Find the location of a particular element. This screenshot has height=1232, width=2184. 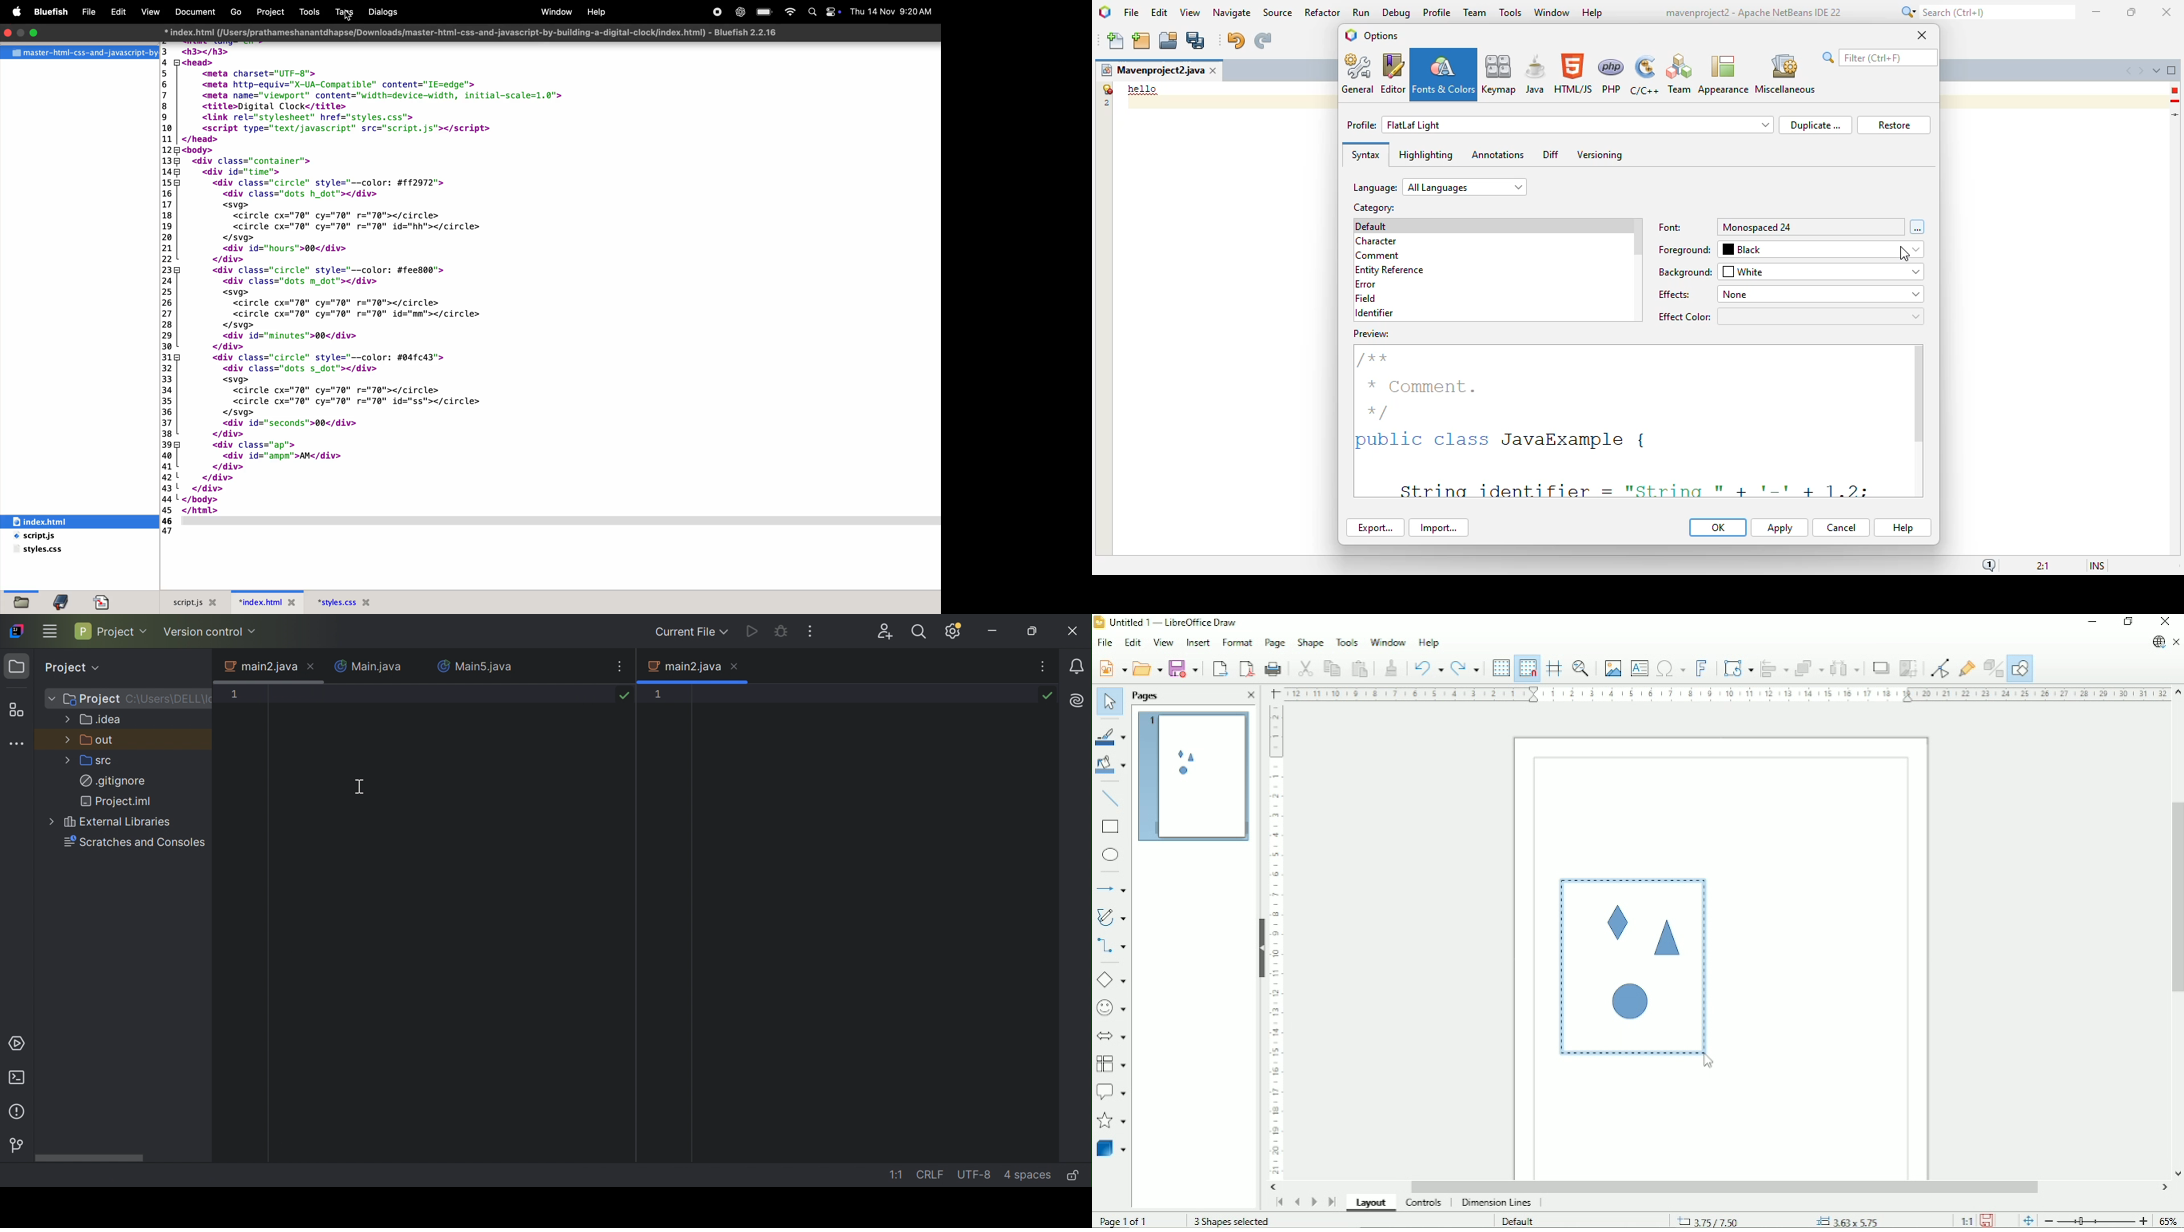

Export is located at coordinates (1219, 668).